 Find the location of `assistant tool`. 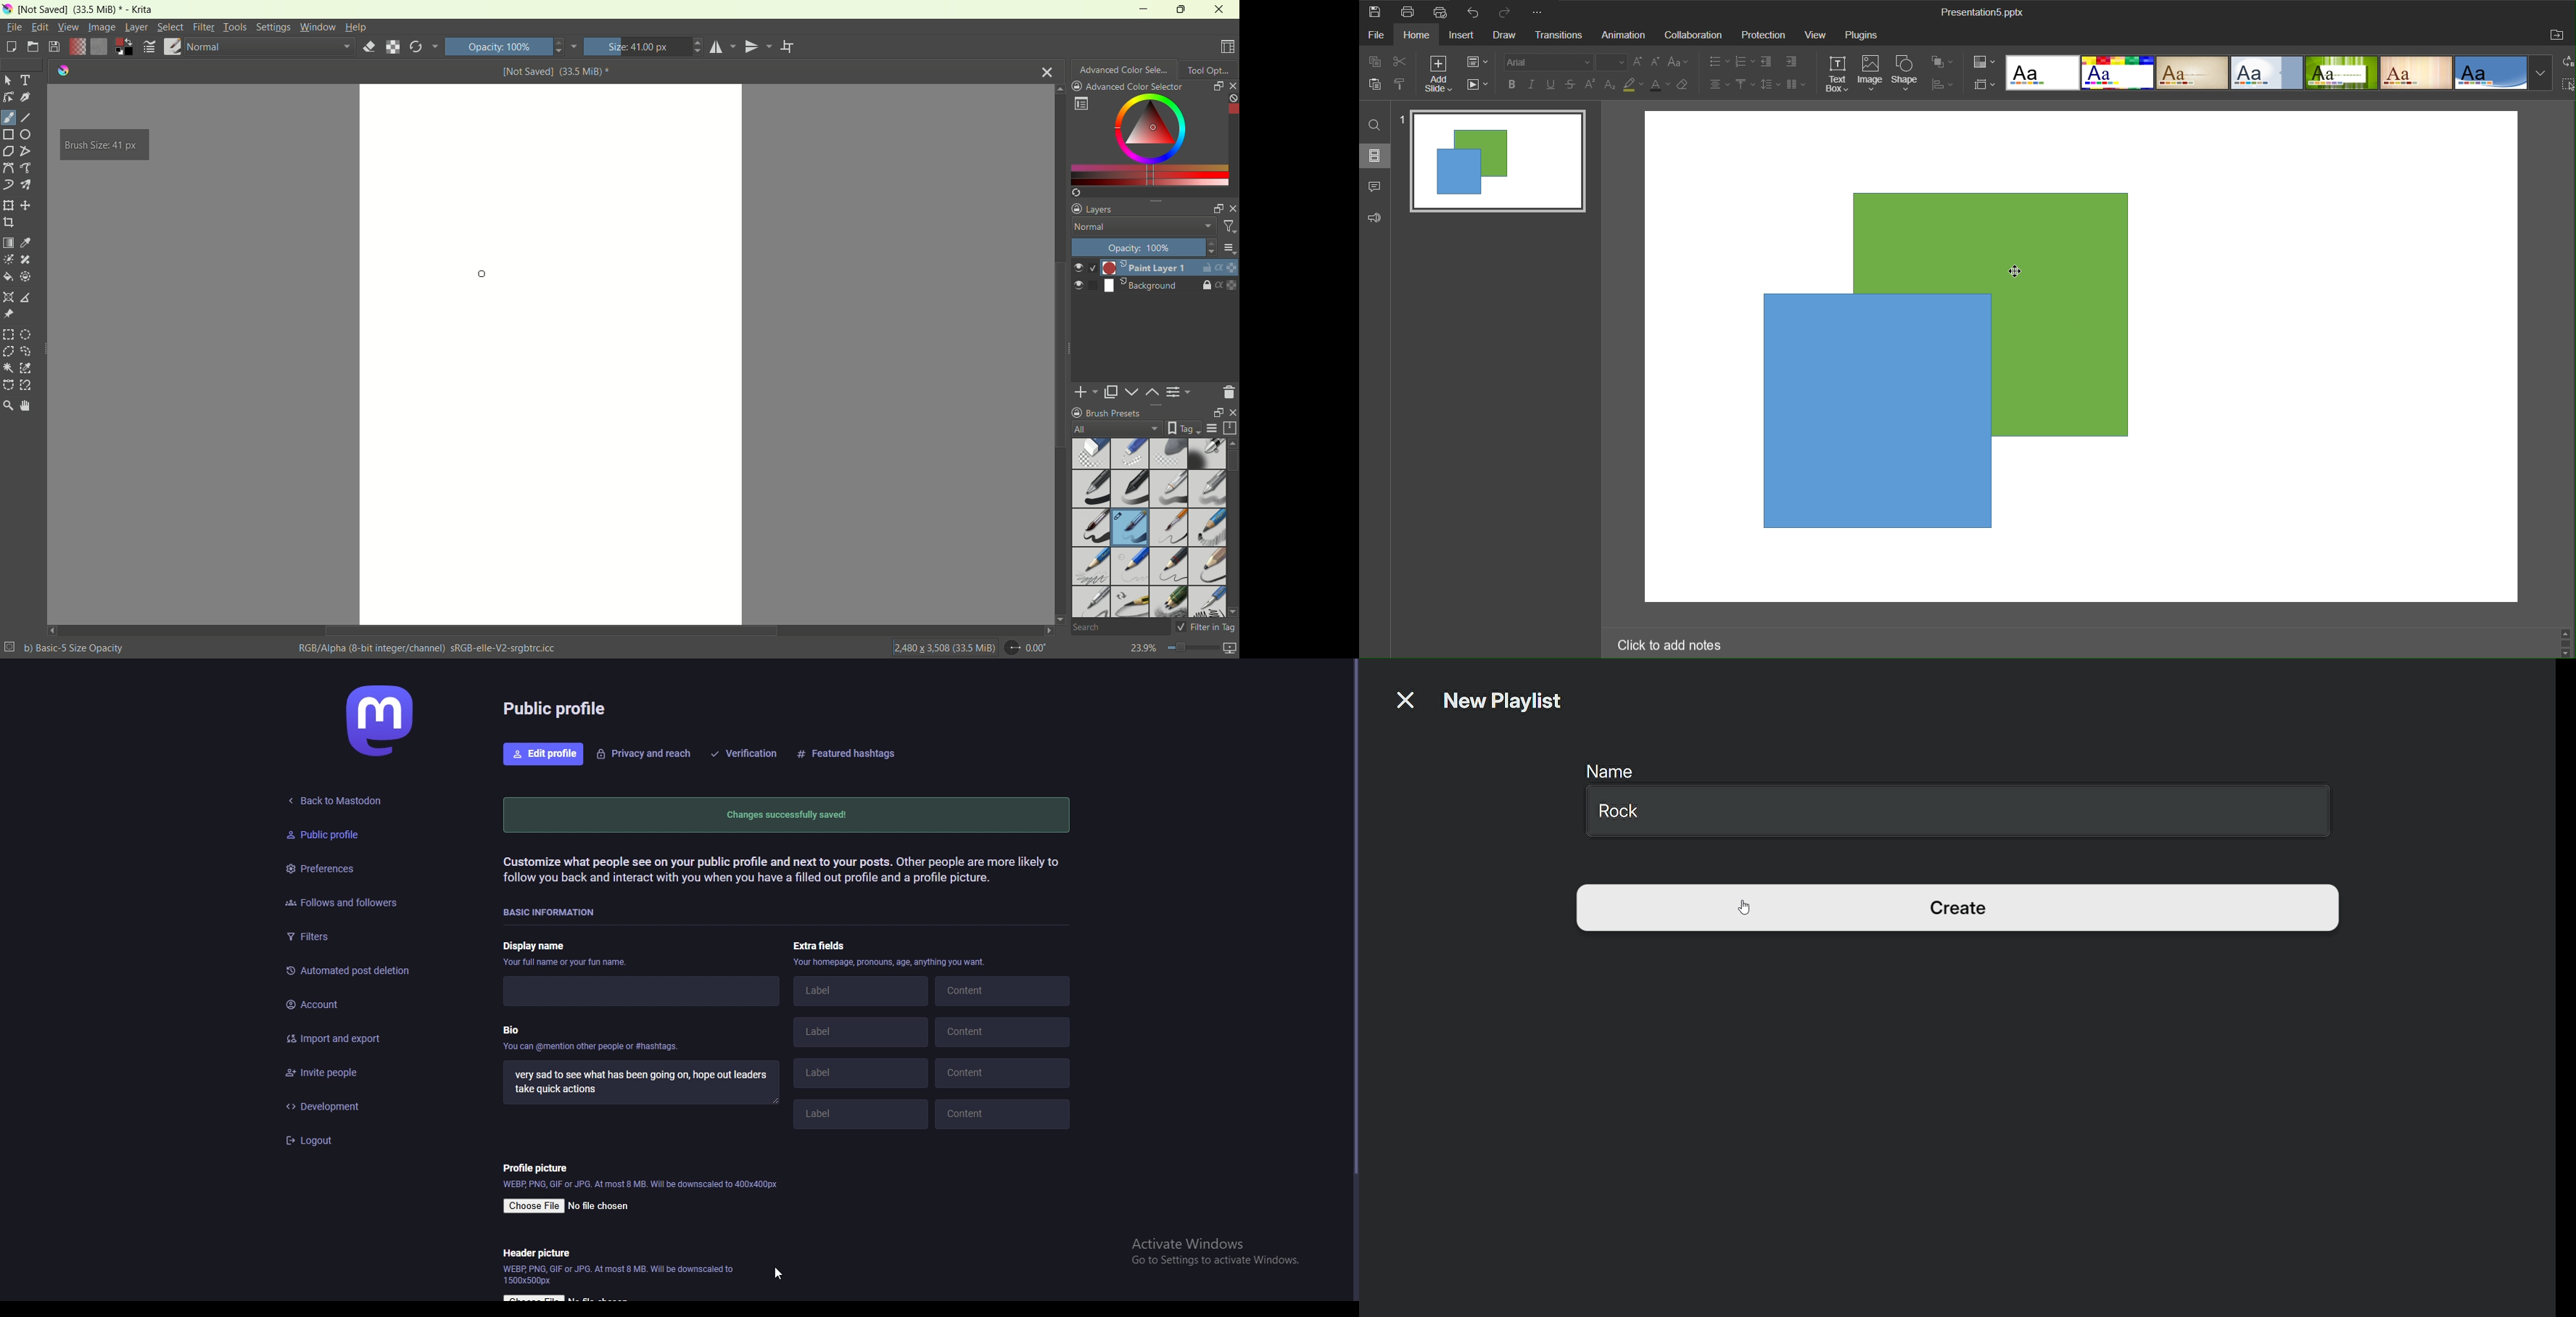

assistant tool is located at coordinates (10, 296).